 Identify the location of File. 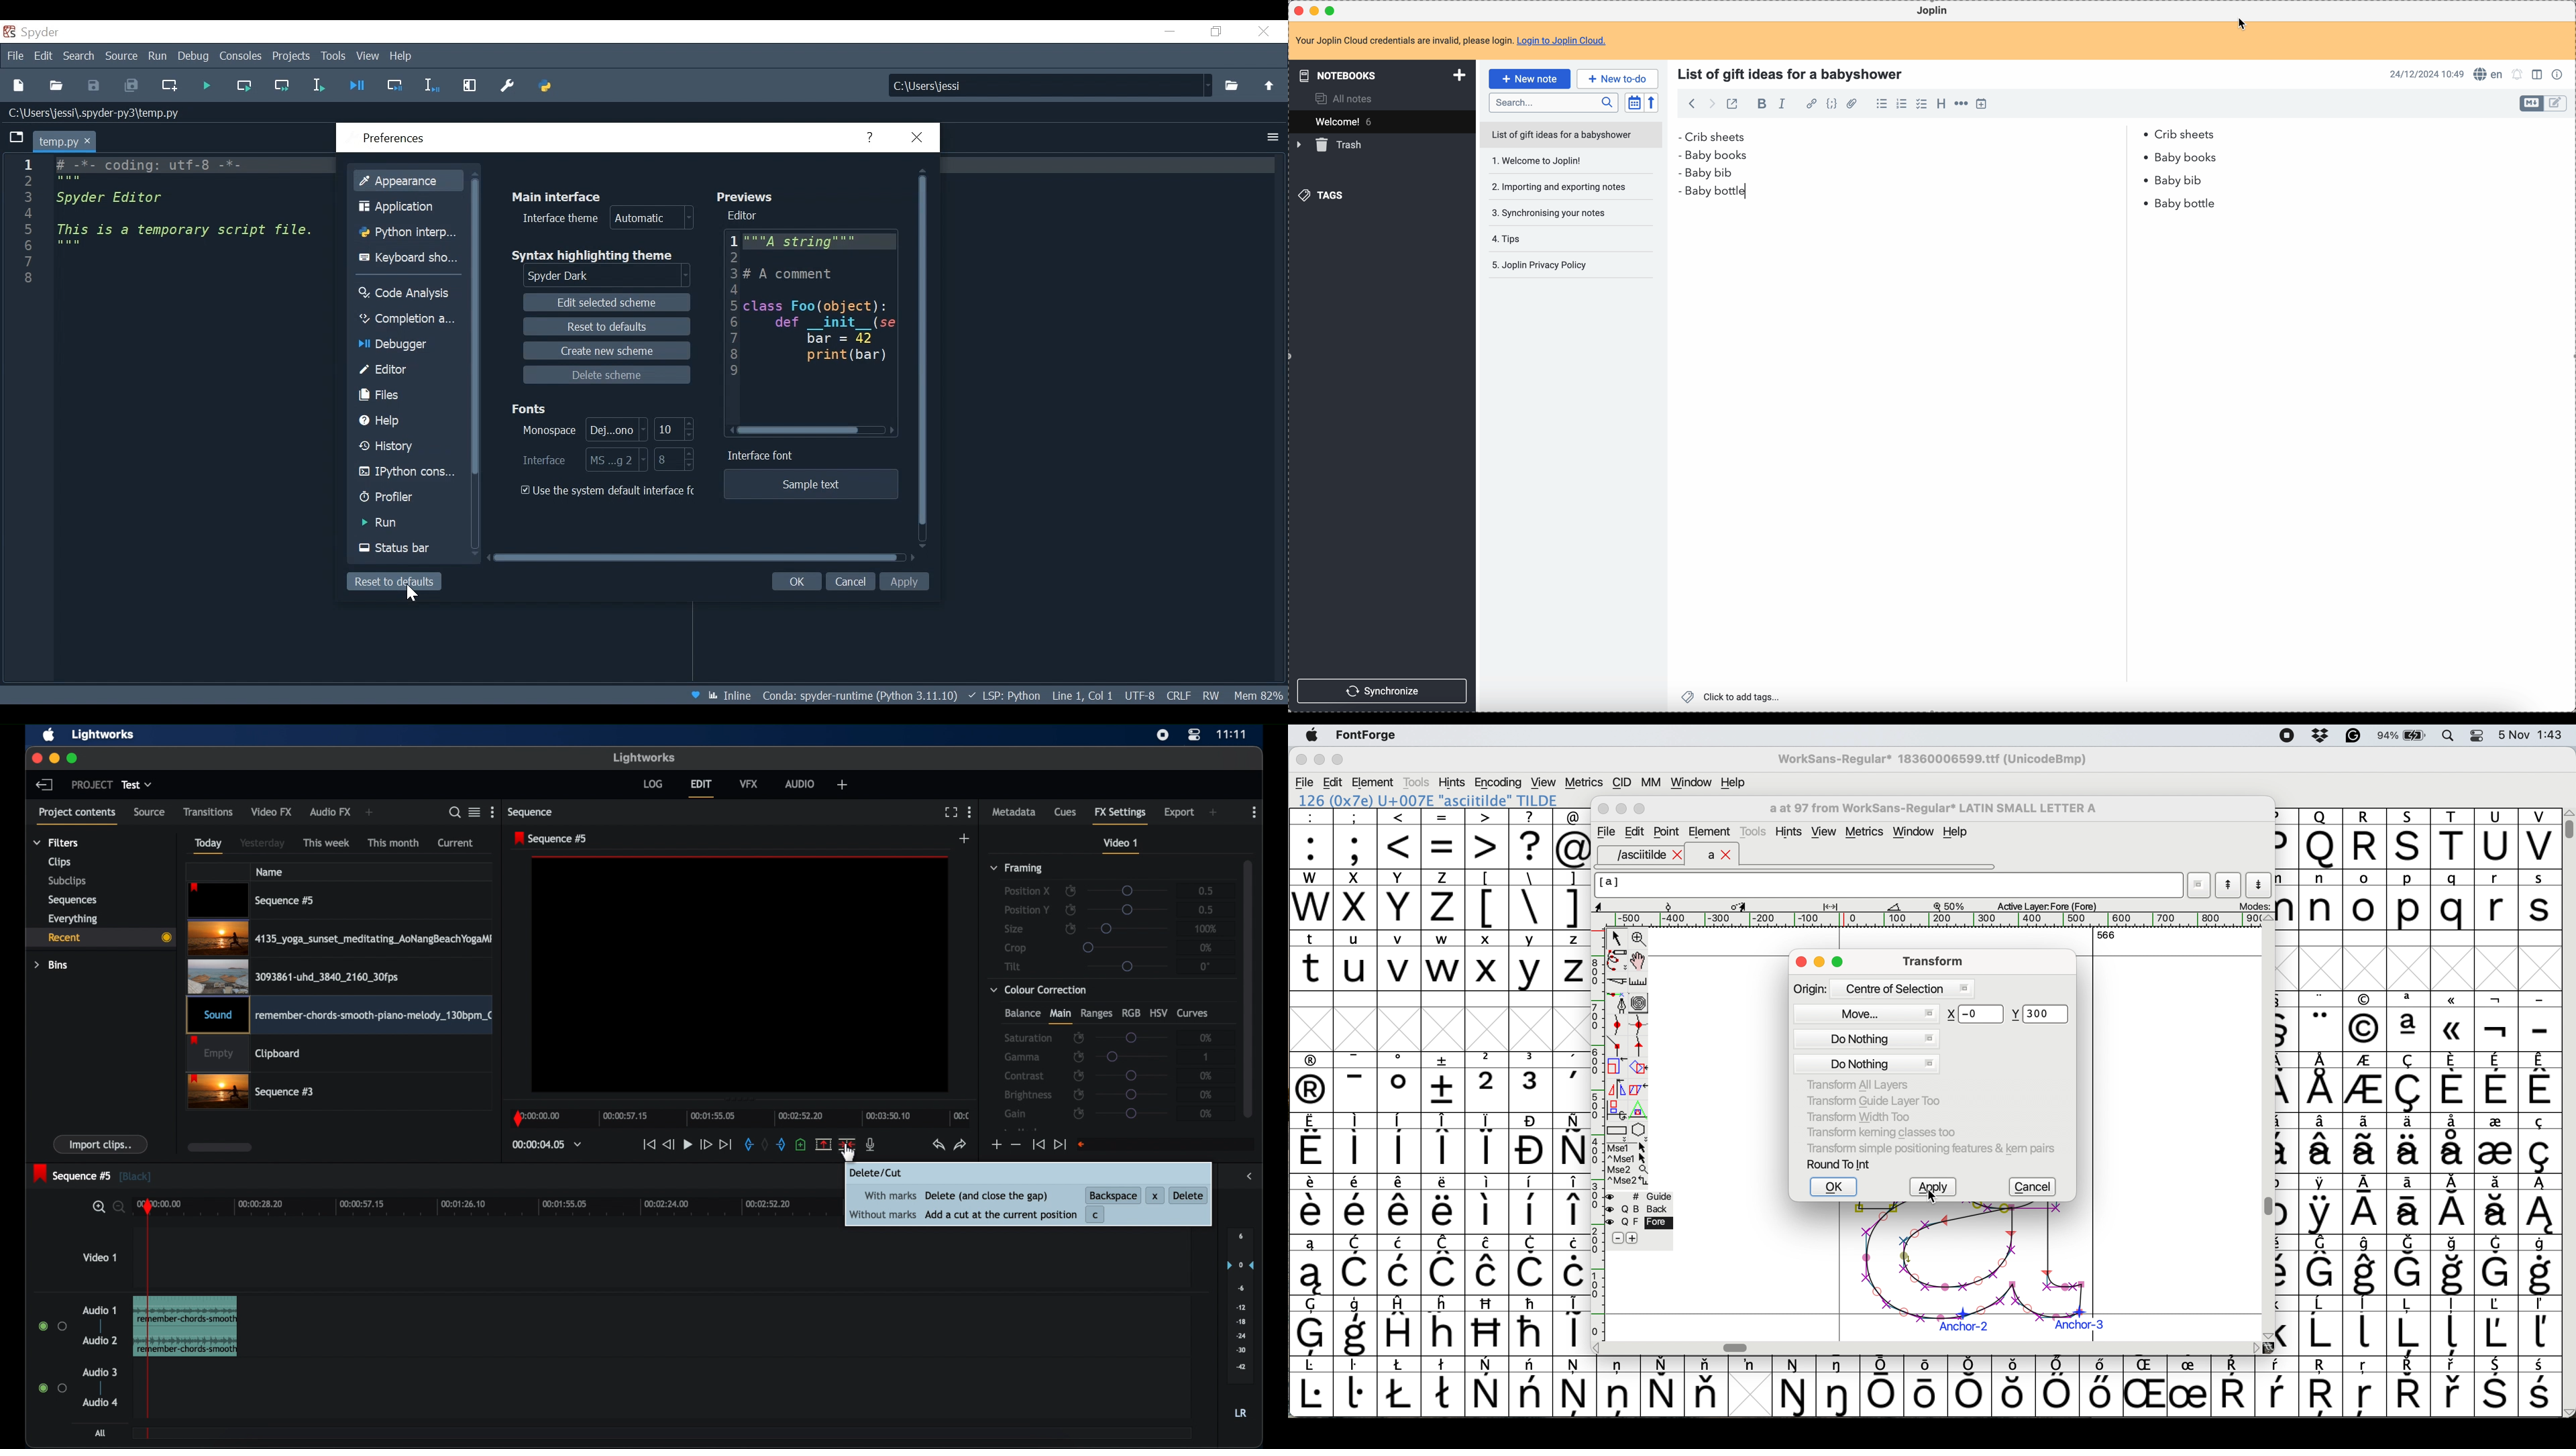
(17, 56).